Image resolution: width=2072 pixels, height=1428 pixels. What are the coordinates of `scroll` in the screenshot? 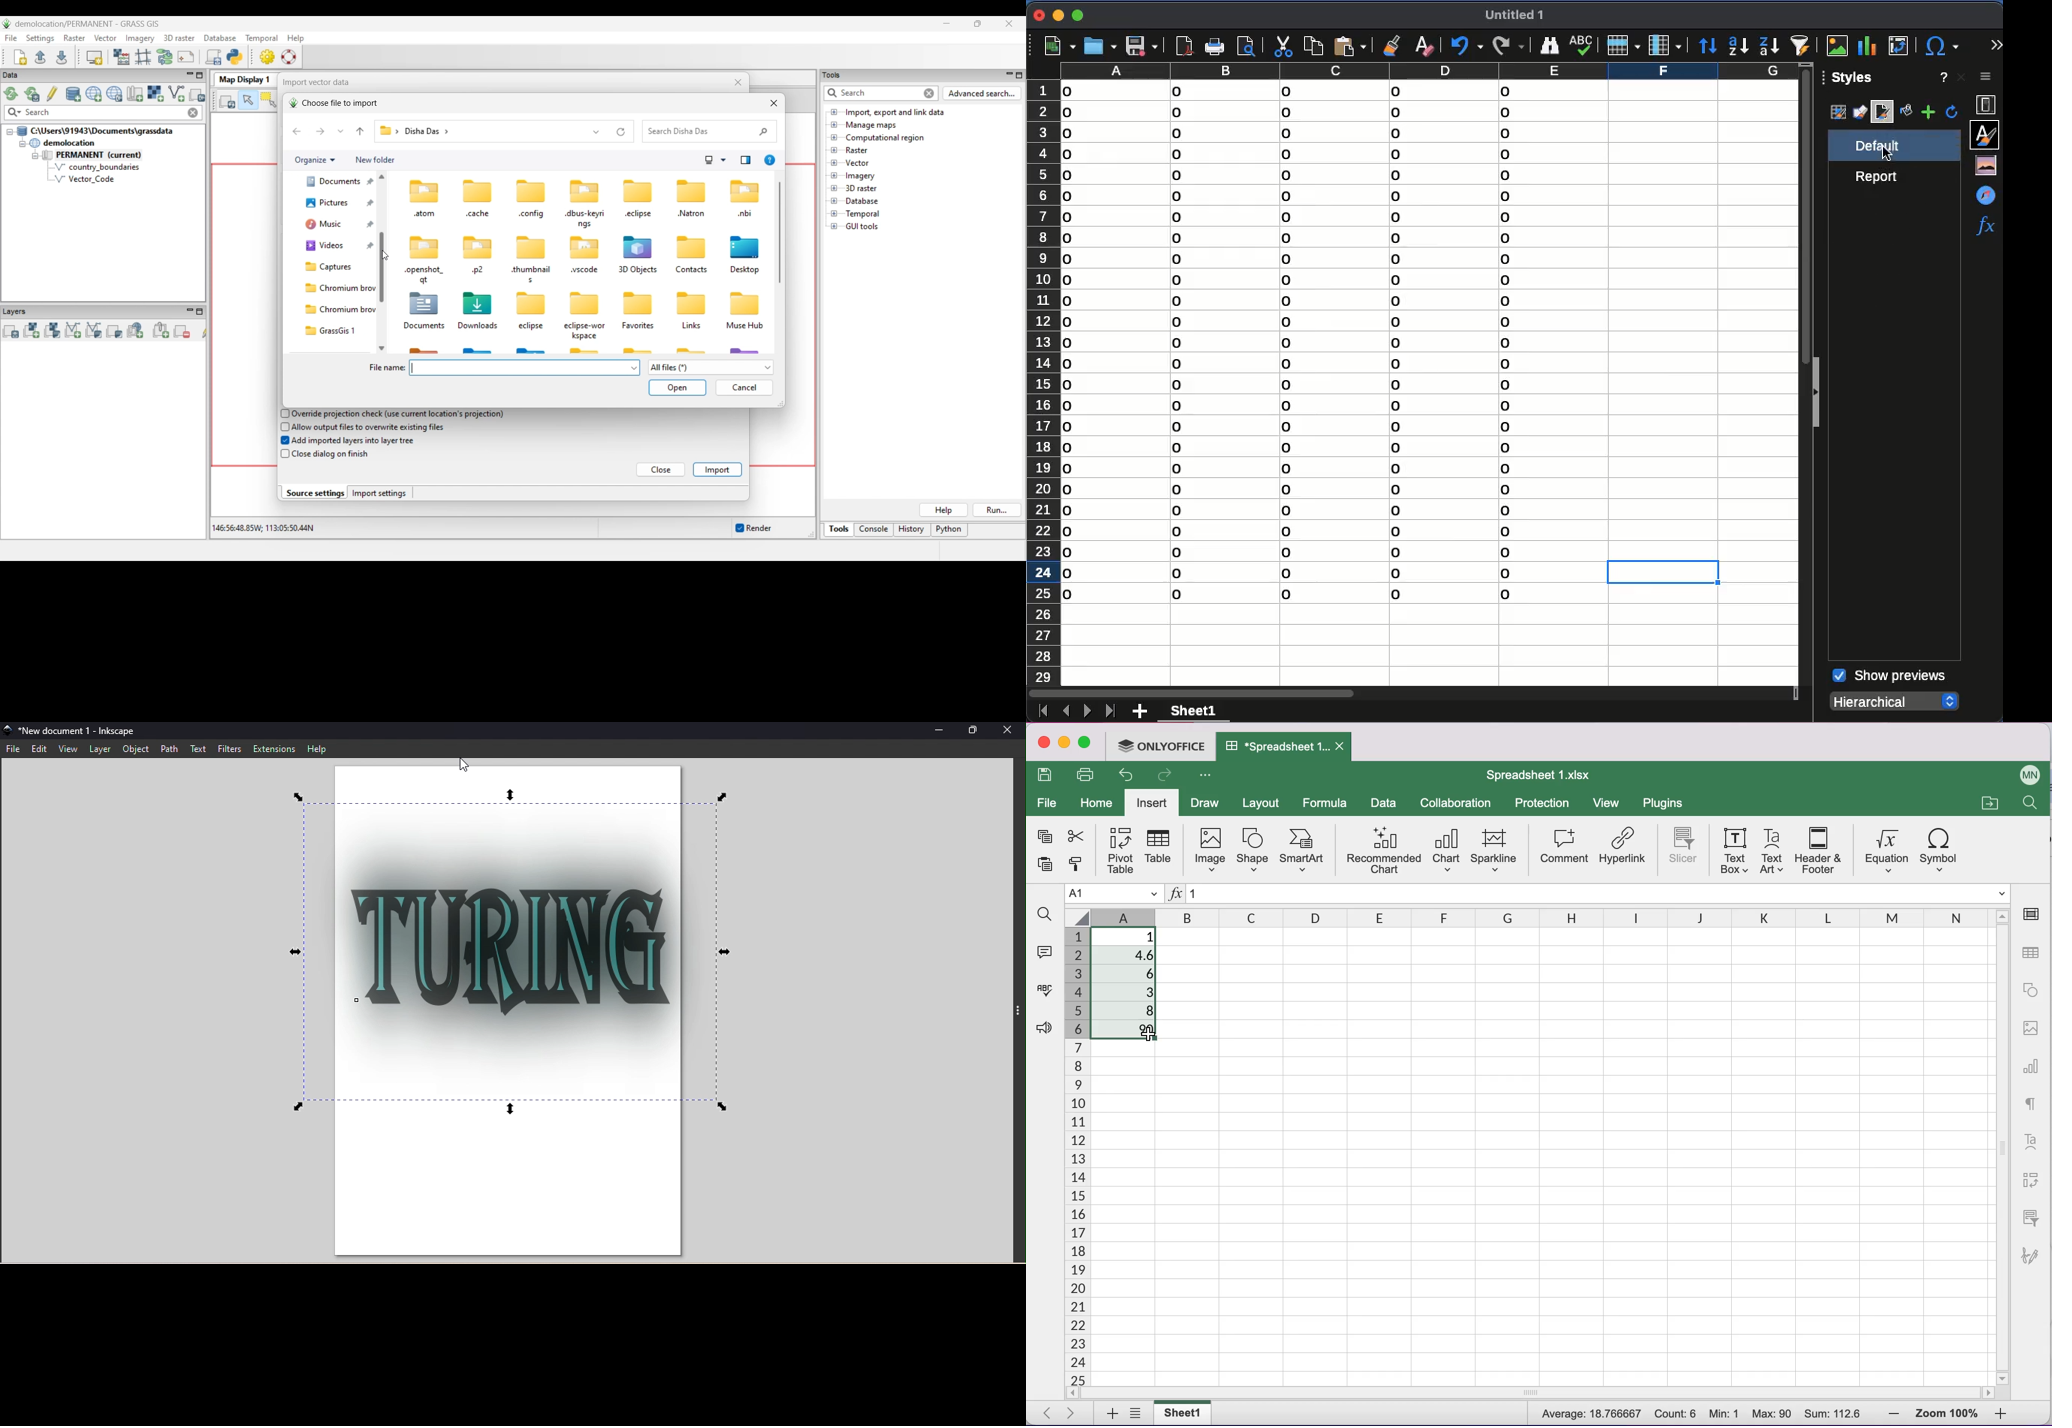 It's located at (1998, 465).